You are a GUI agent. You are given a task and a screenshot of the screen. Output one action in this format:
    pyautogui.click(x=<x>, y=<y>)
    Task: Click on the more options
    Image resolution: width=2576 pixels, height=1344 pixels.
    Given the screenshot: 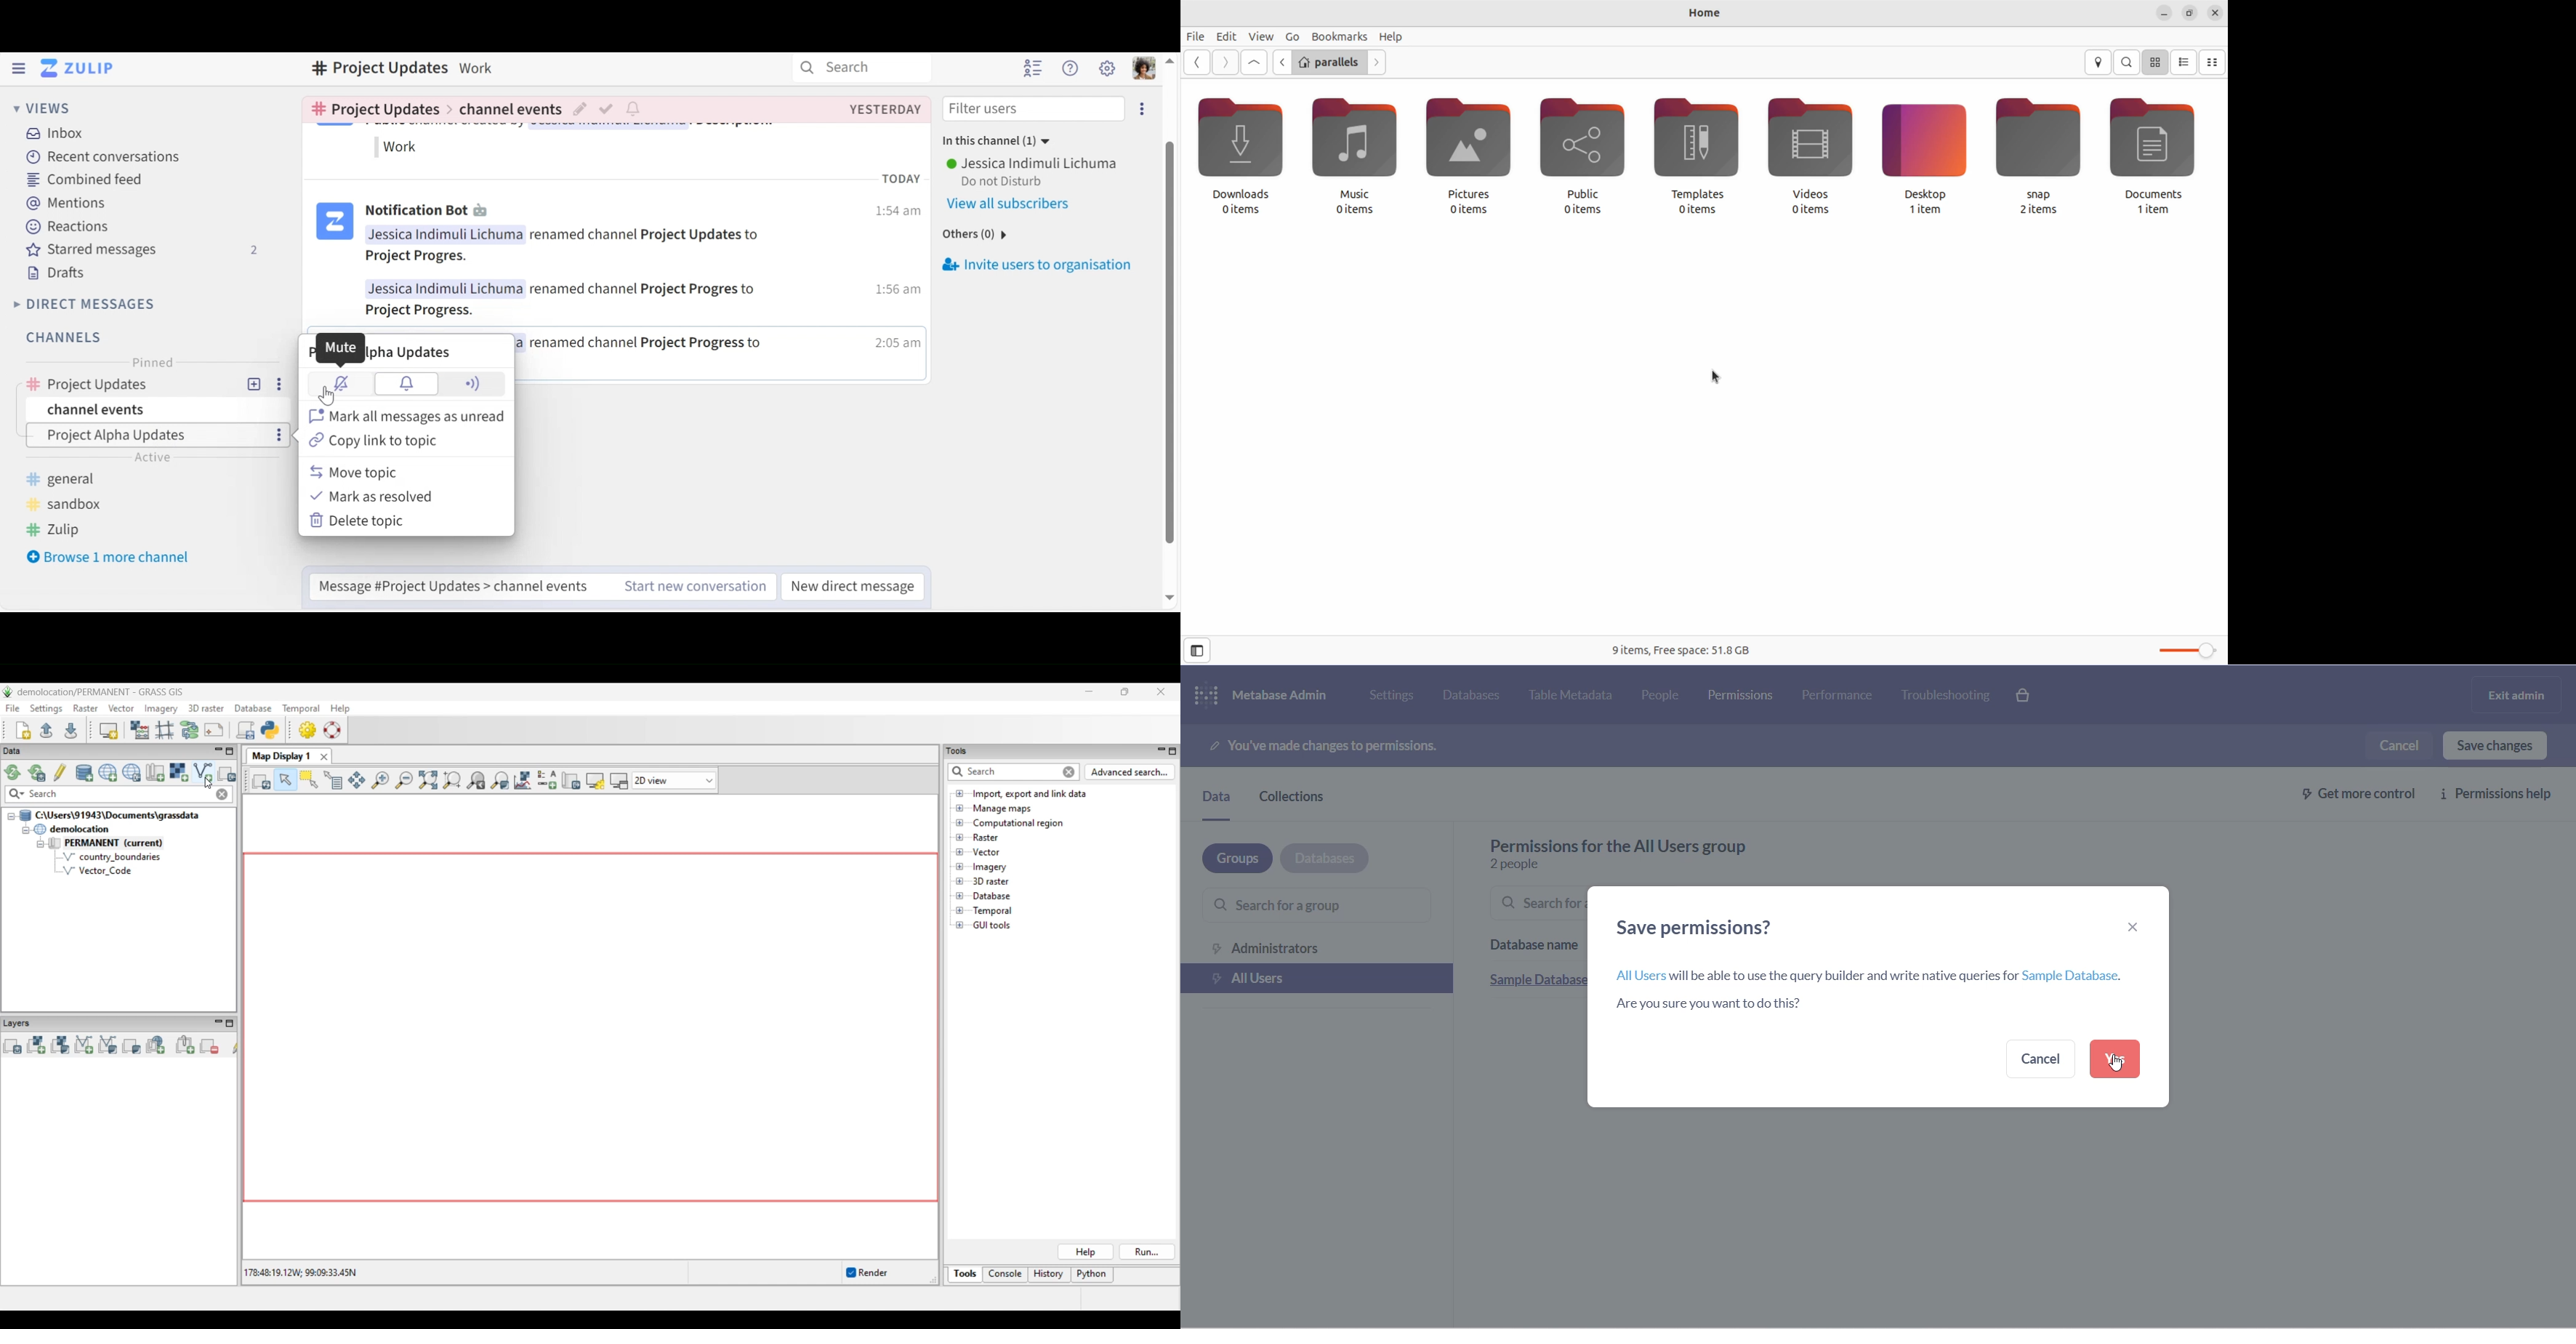 What is the action you would take?
    pyautogui.click(x=282, y=436)
    